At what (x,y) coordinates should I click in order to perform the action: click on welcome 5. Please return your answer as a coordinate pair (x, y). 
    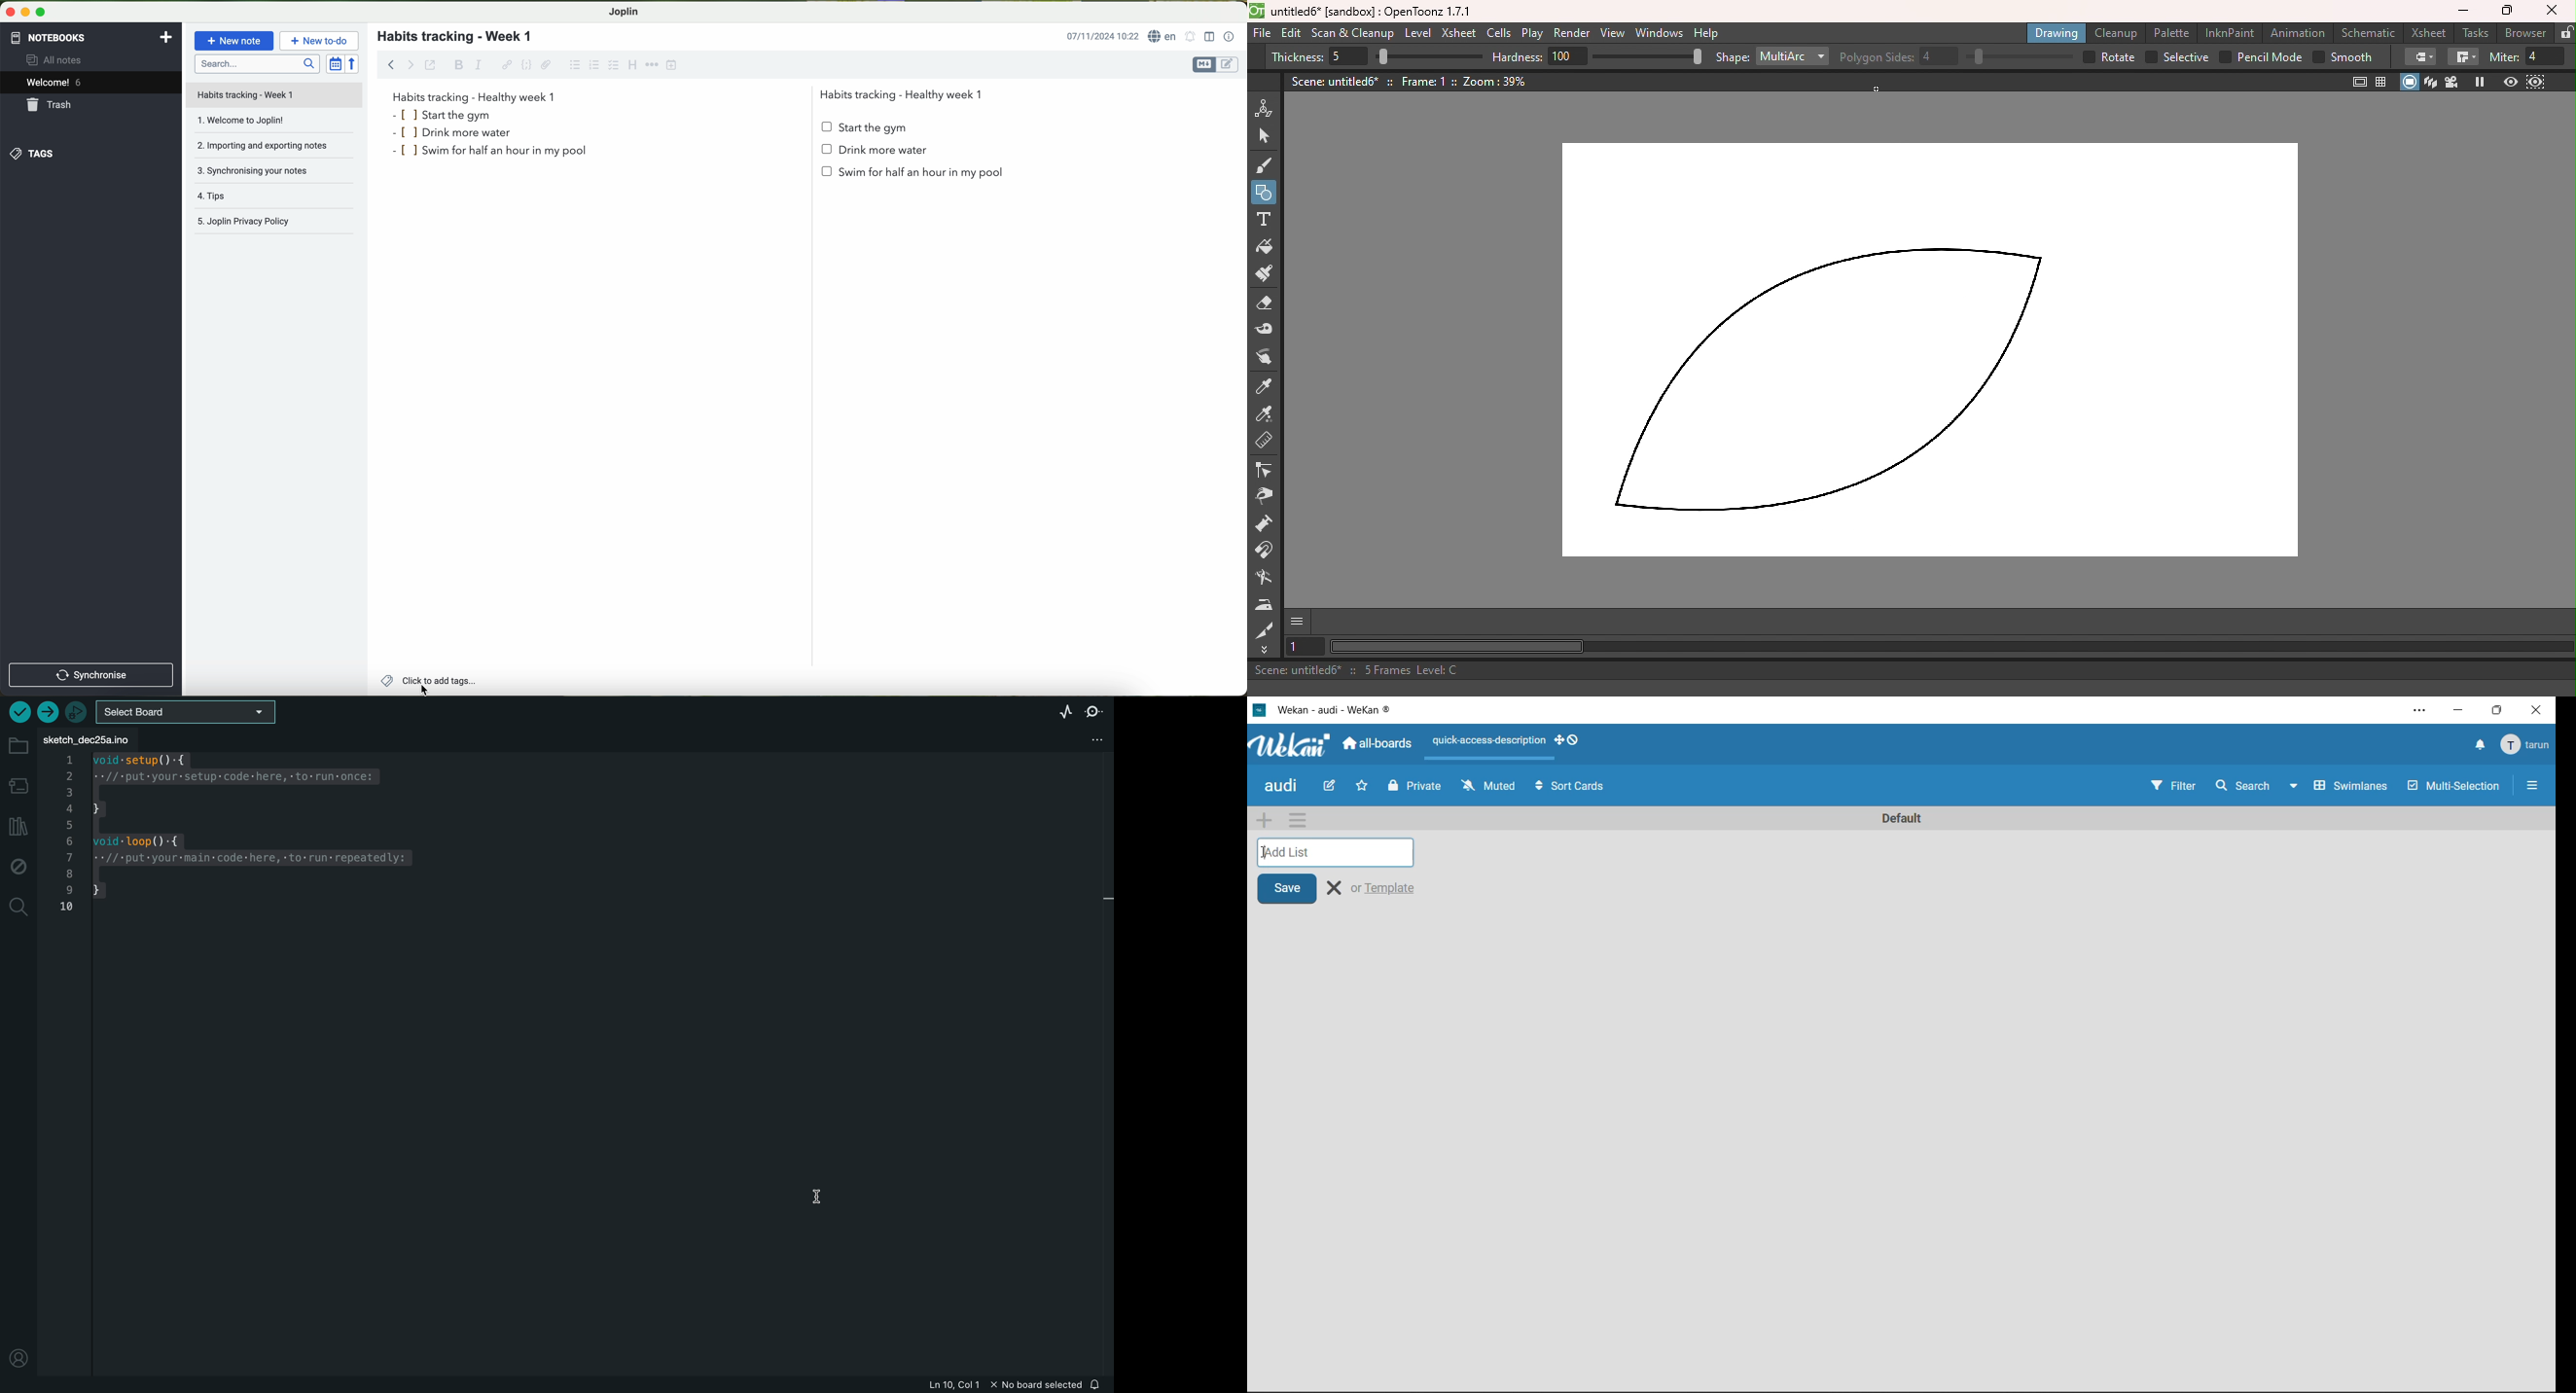
    Looking at the image, I should click on (54, 82).